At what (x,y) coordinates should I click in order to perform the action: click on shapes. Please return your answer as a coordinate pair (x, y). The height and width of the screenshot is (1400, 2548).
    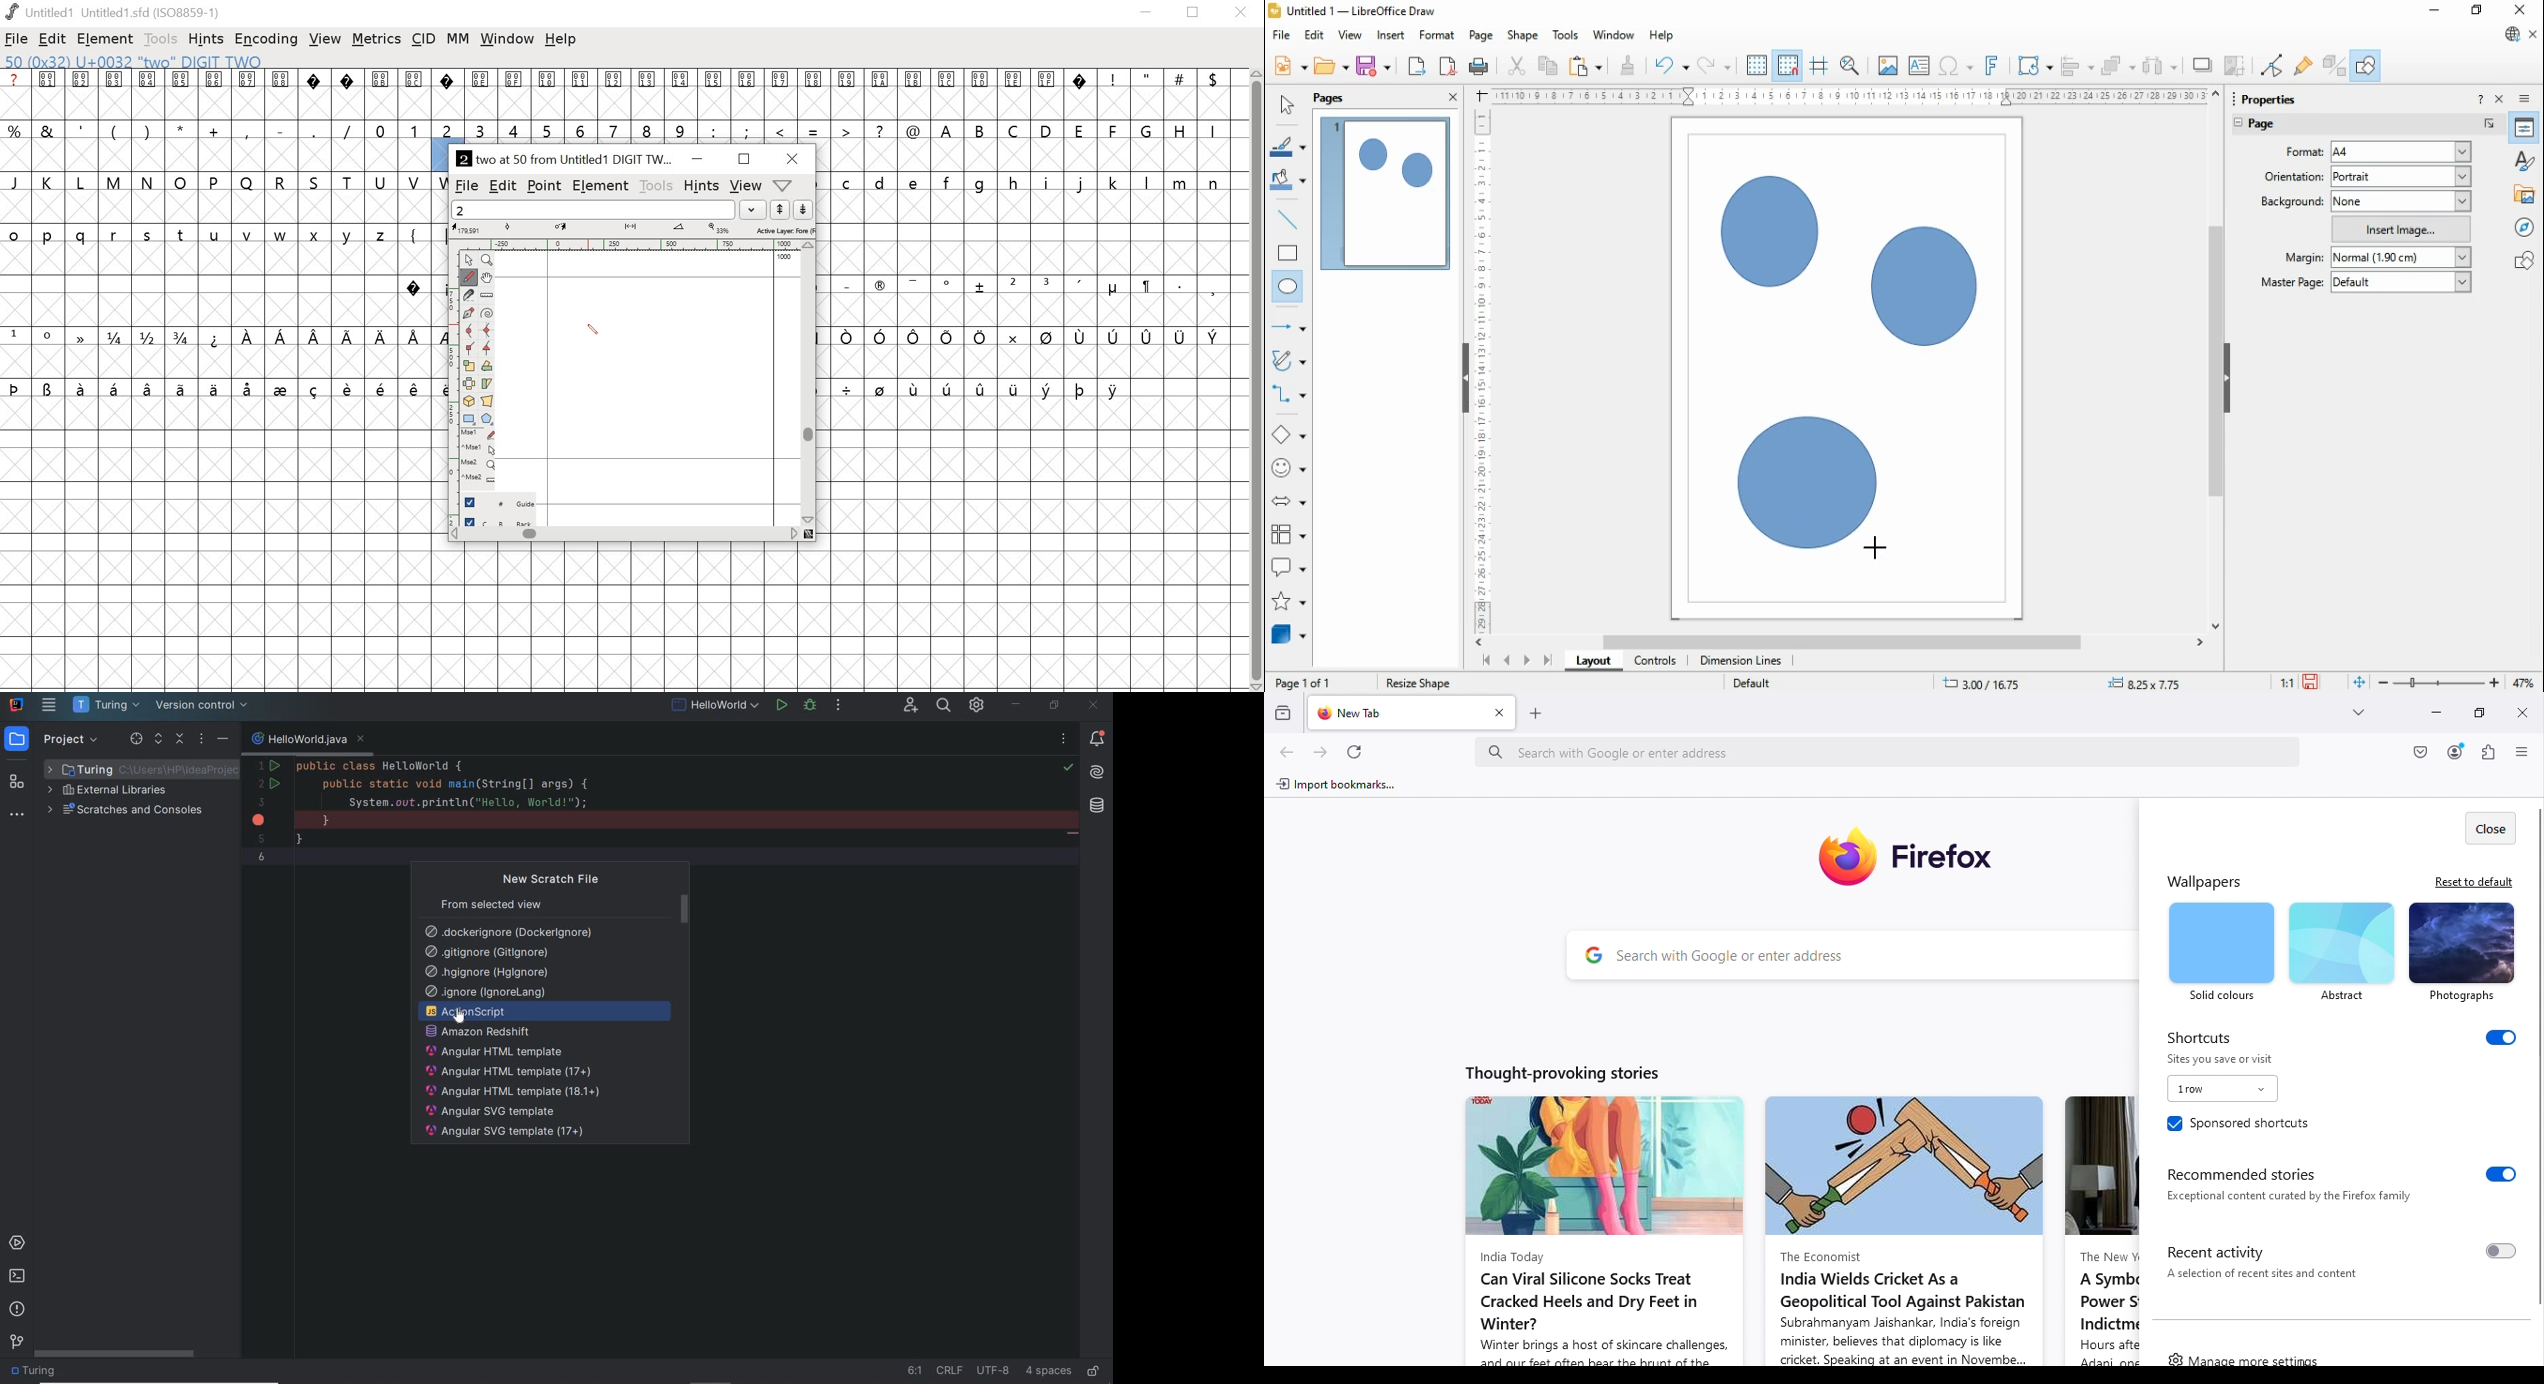
    Looking at the image, I should click on (2527, 259).